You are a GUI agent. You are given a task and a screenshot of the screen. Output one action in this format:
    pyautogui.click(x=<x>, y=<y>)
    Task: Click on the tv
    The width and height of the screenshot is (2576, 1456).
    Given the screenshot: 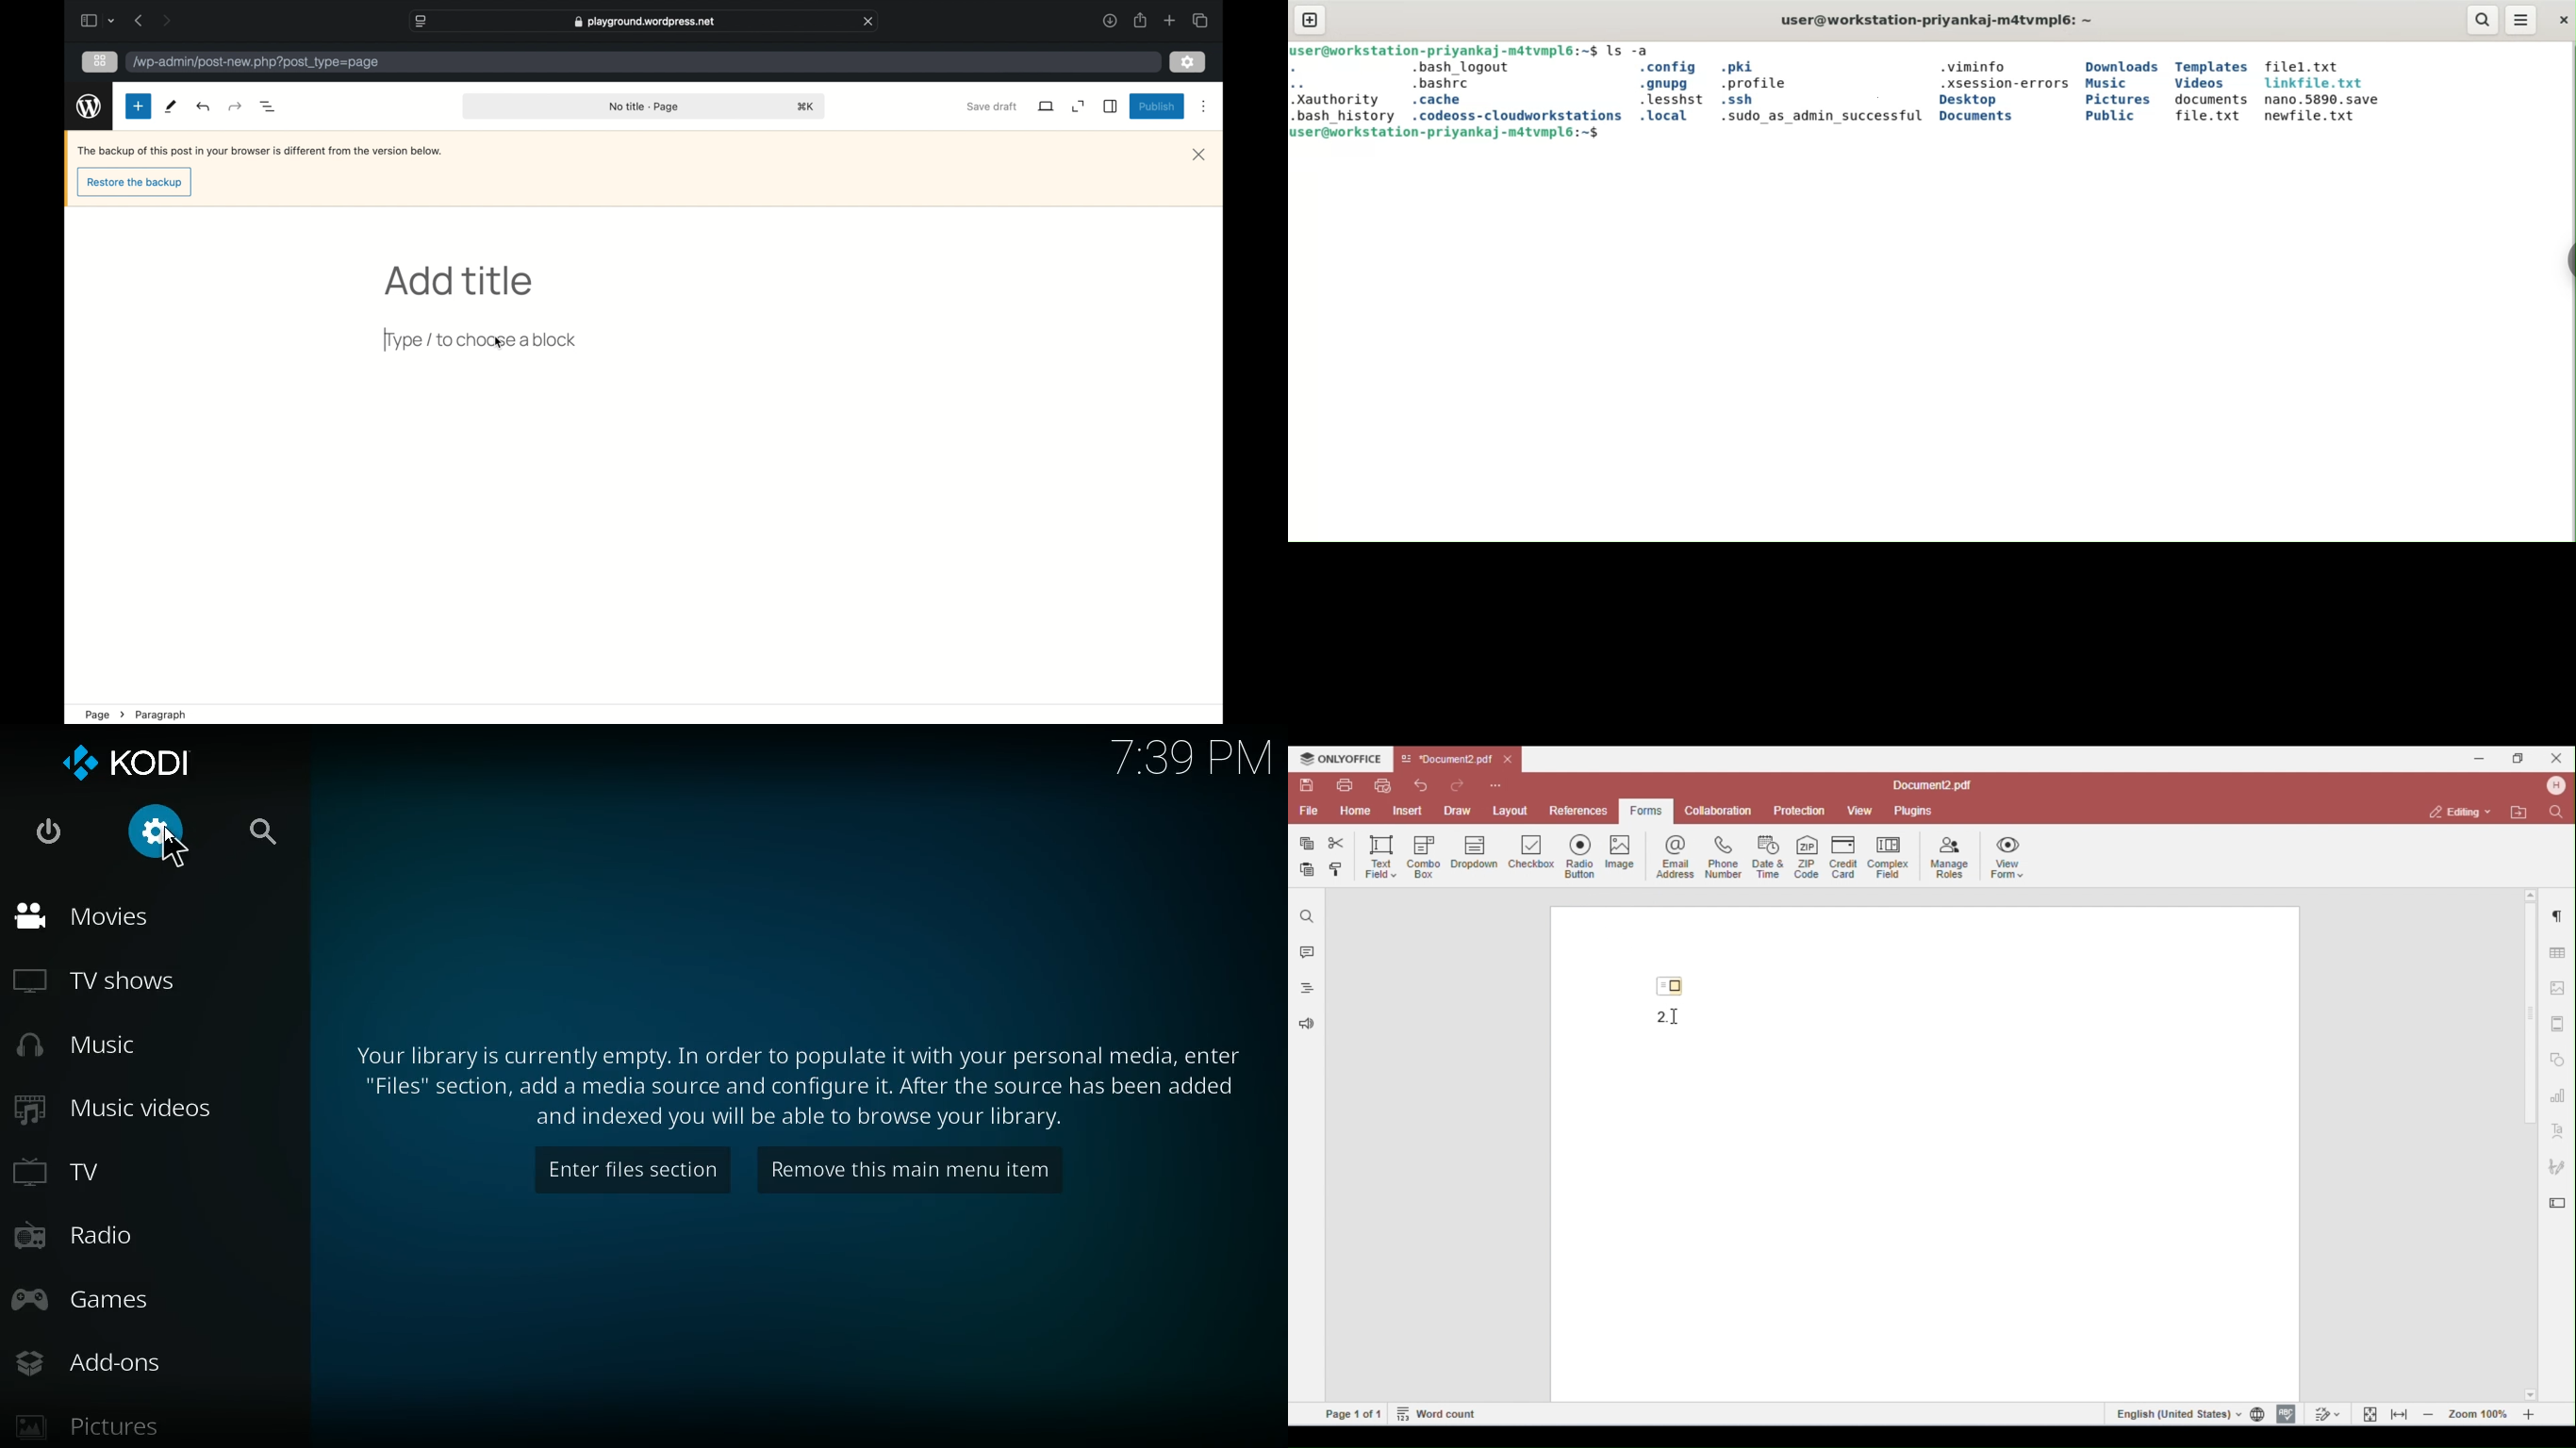 What is the action you would take?
    pyautogui.click(x=130, y=1172)
    